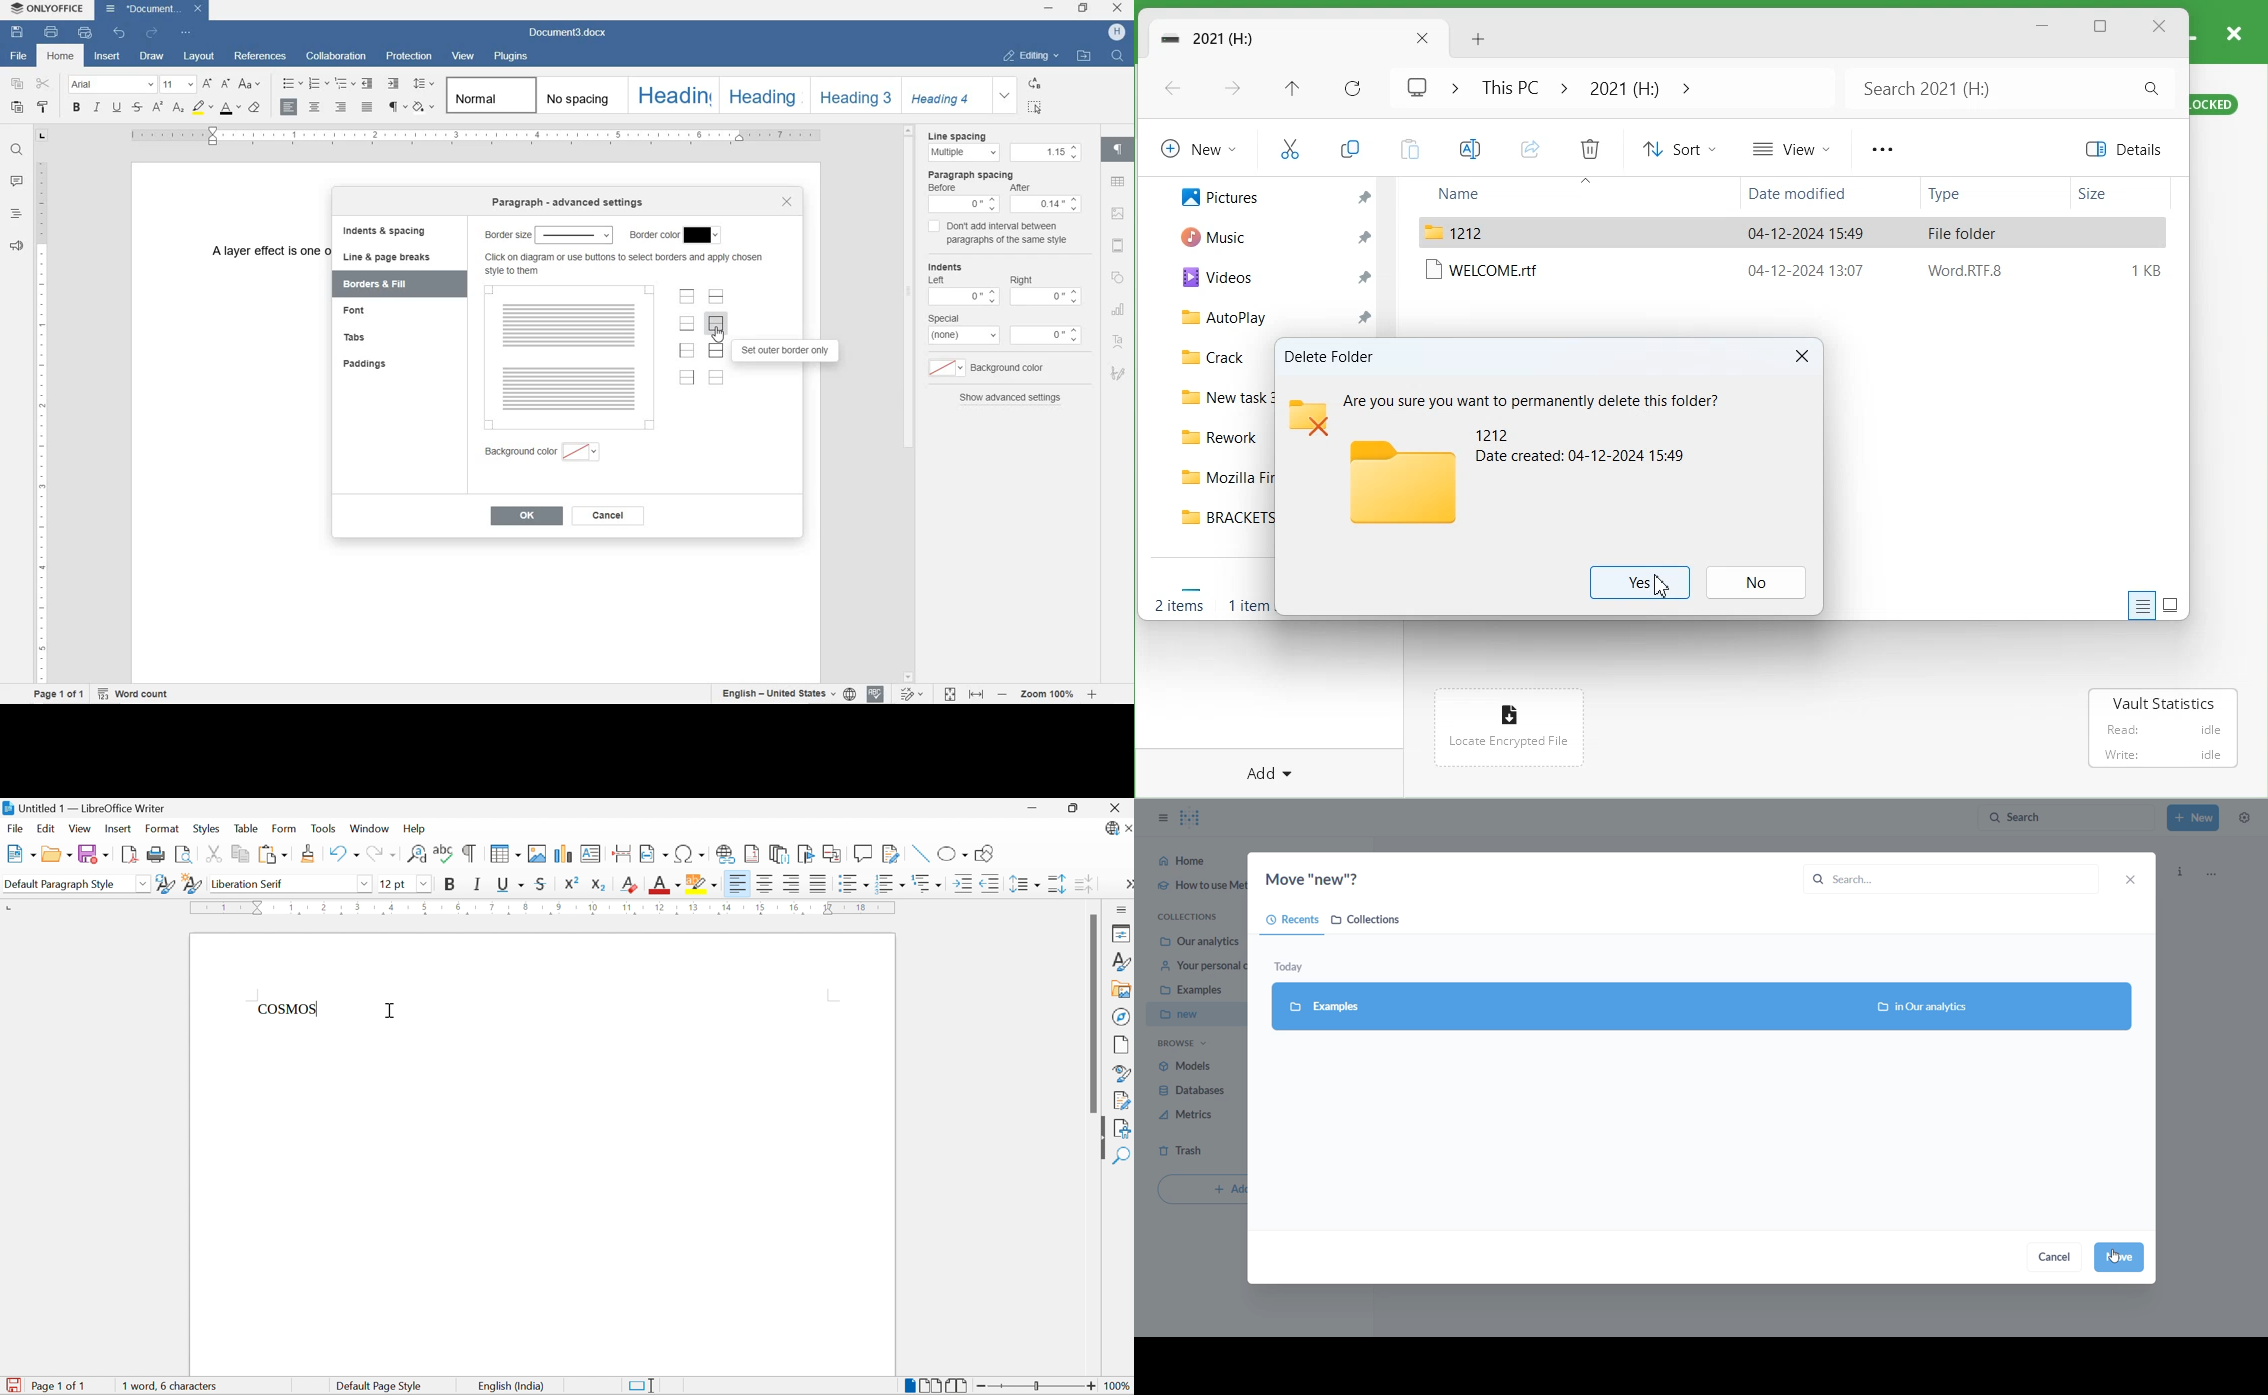 The image size is (2268, 1400). What do you see at coordinates (543, 884) in the screenshot?
I see `Strikethrough` at bounding box center [543, 884].